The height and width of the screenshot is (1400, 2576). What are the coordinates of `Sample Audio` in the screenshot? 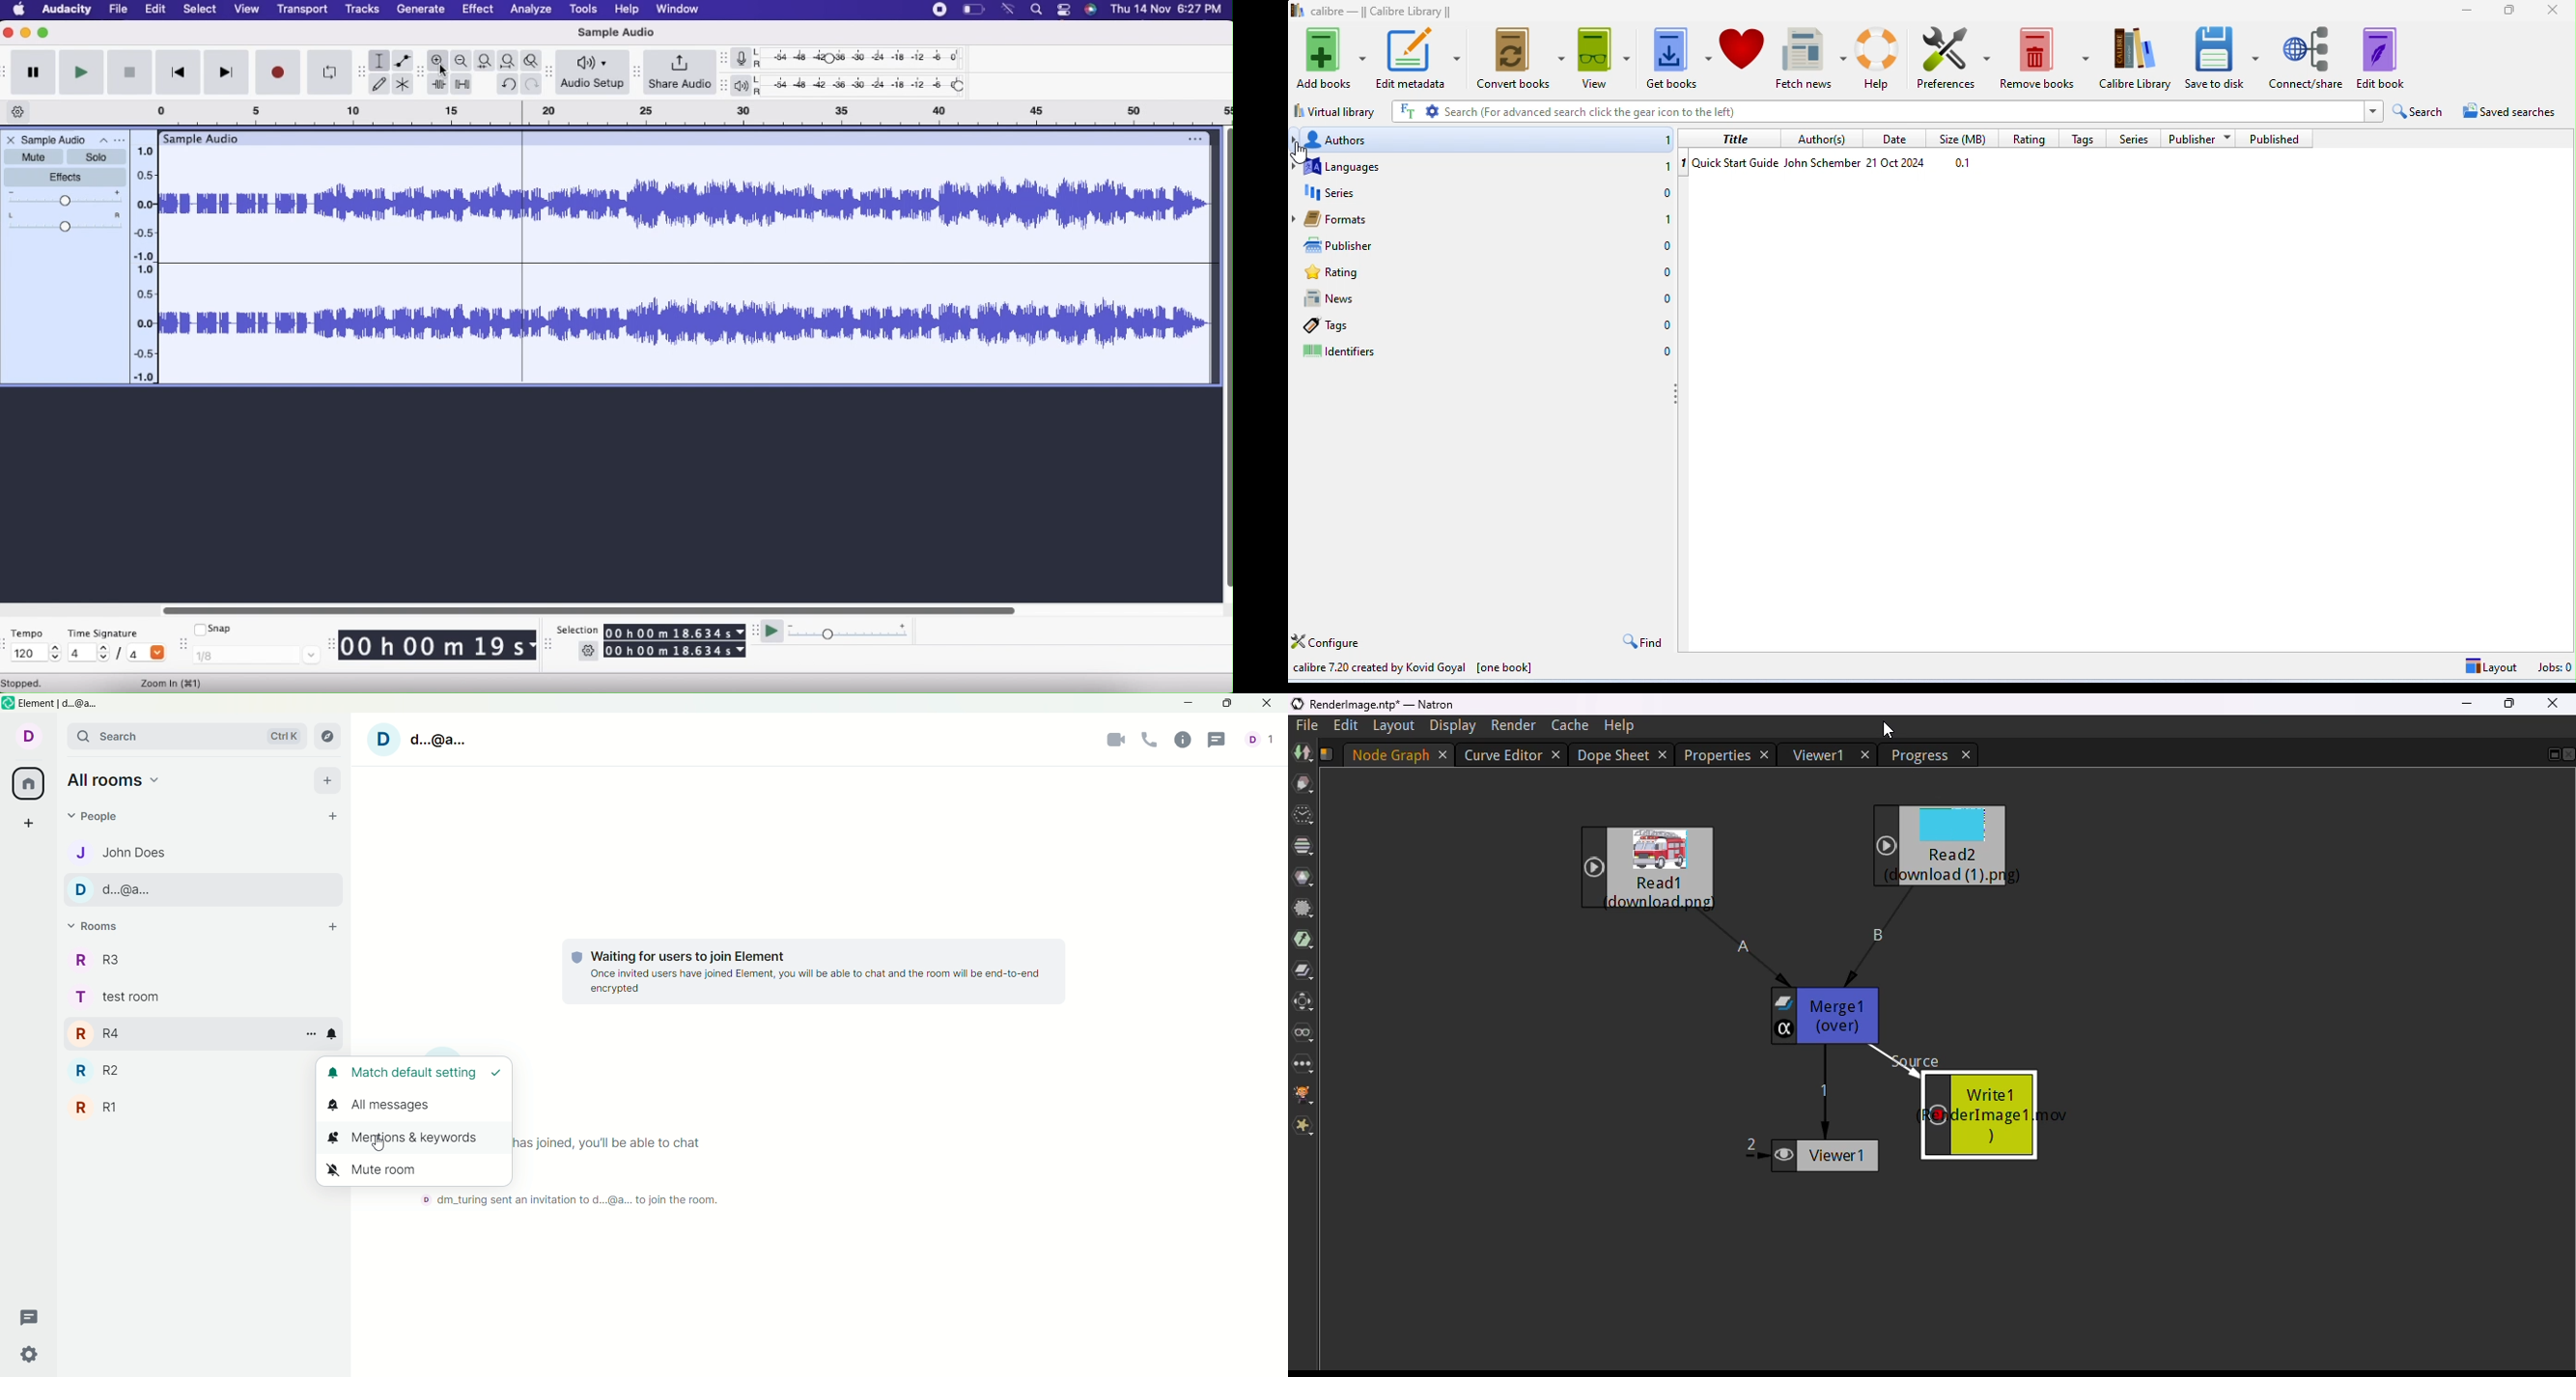 It's located at (55, 140).